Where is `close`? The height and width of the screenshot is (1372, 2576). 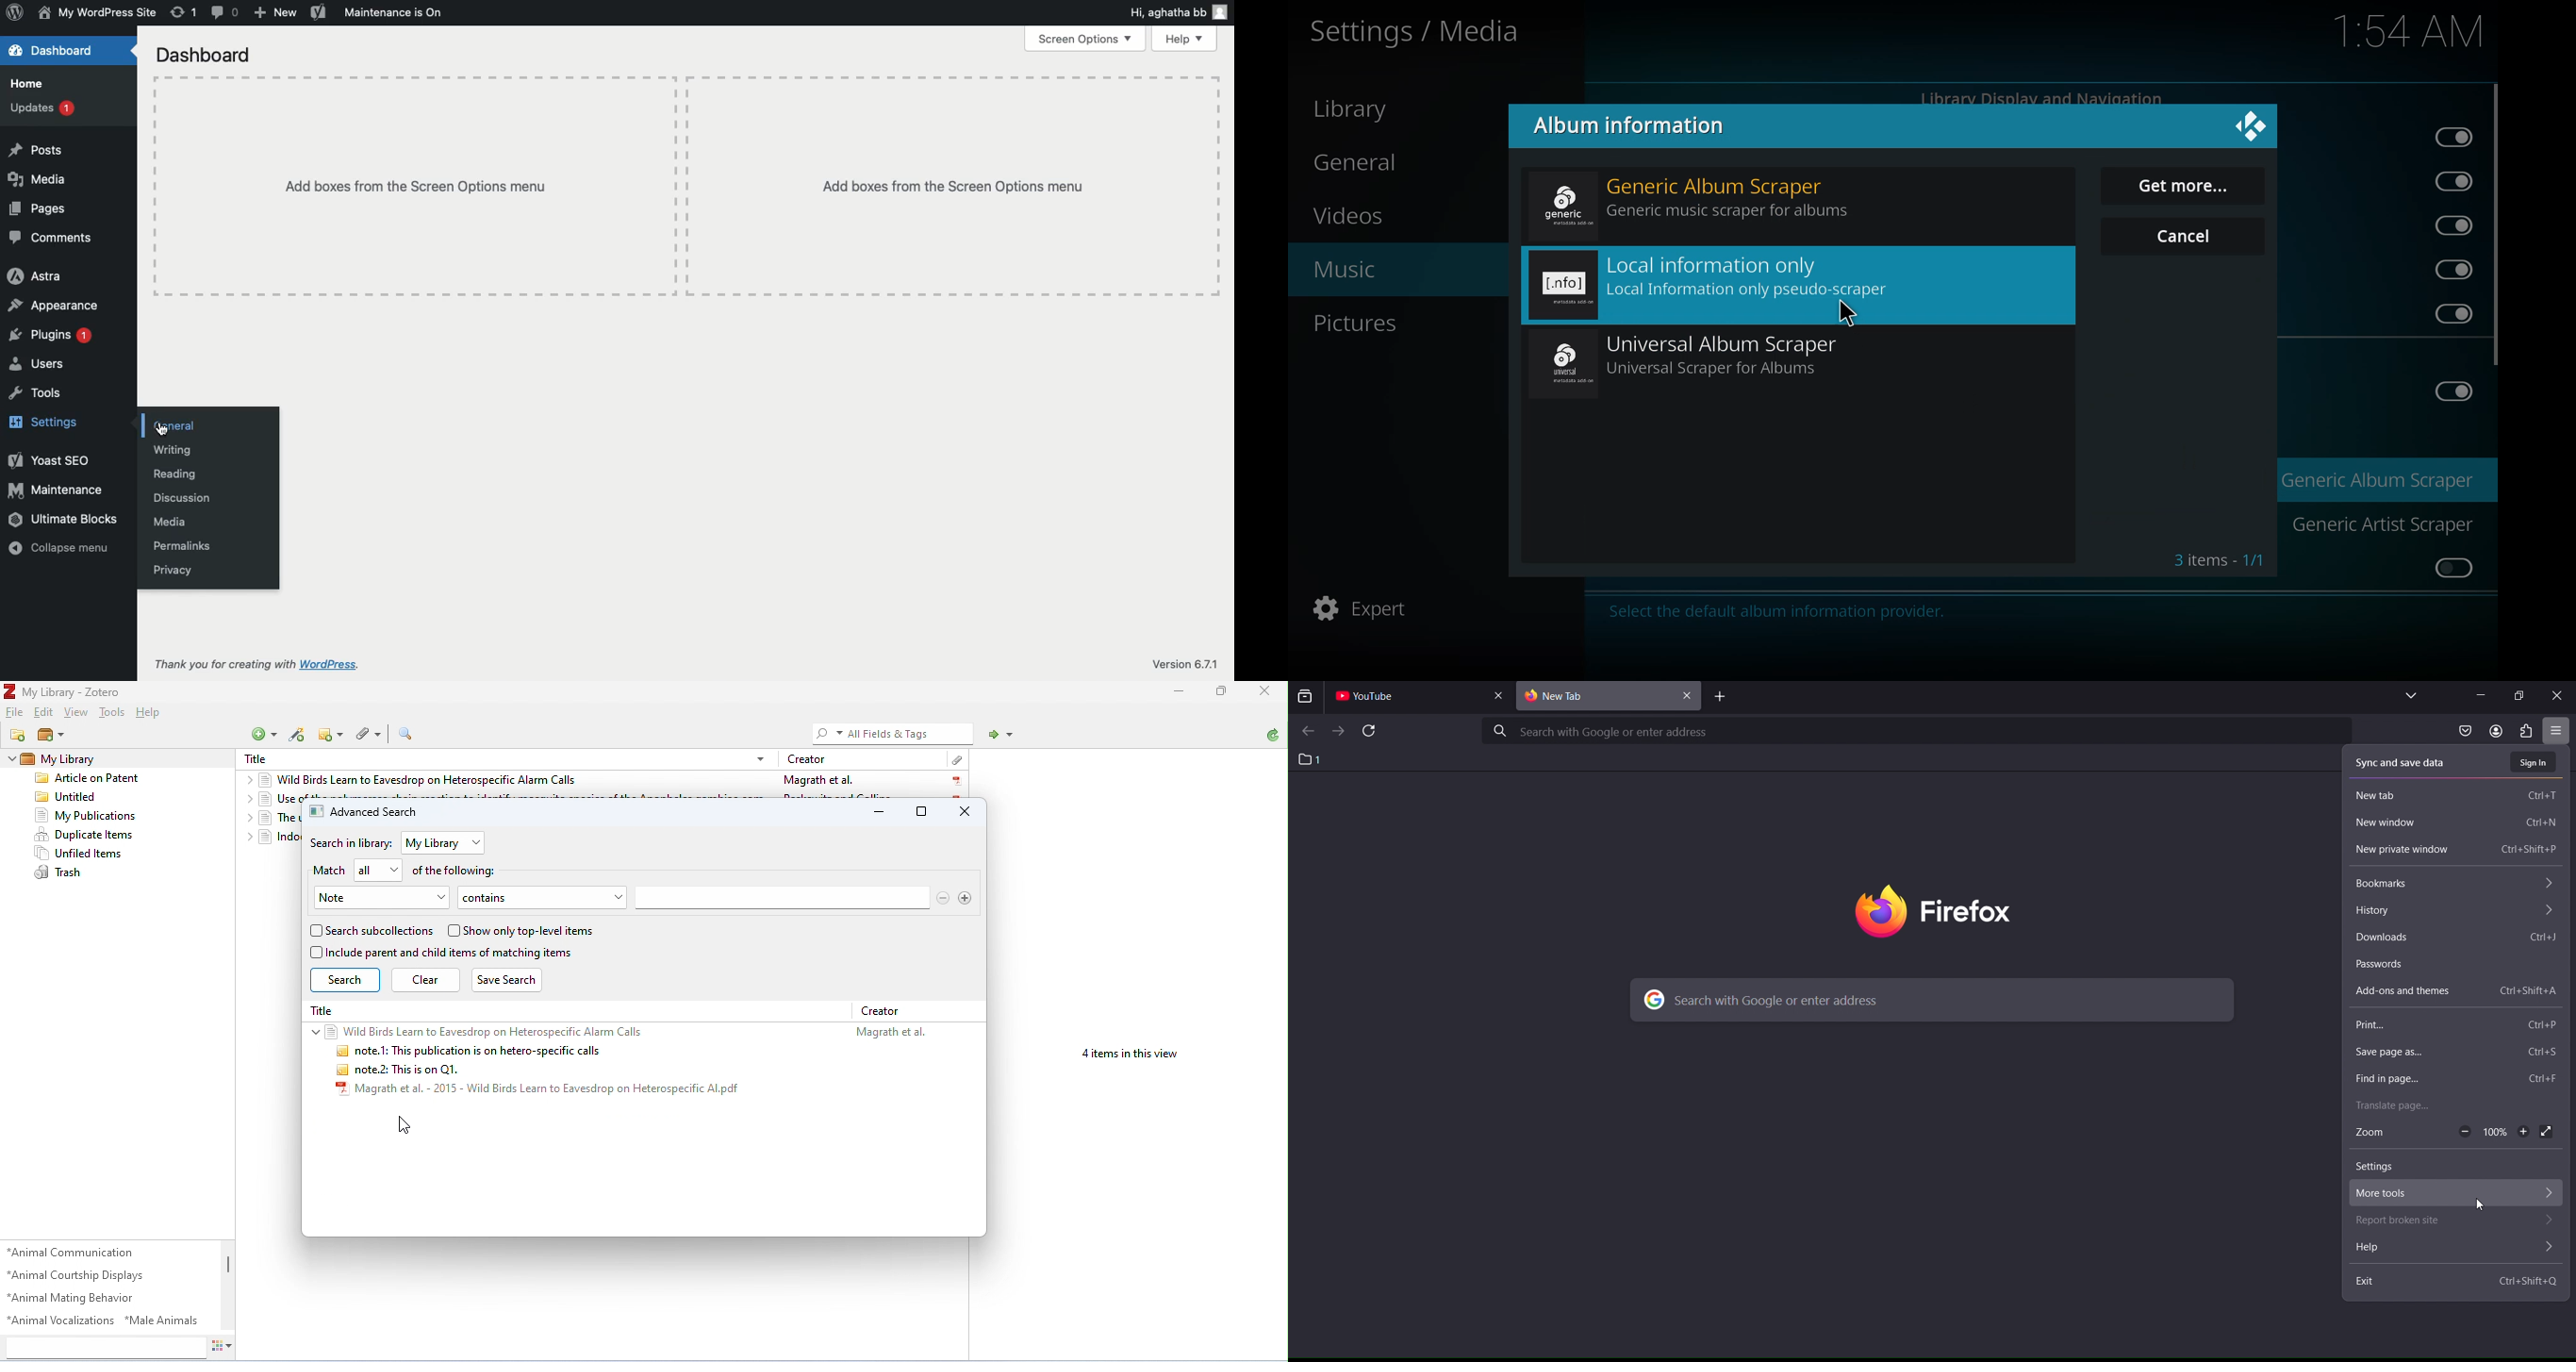
close is located at coordinates (1266, 692).